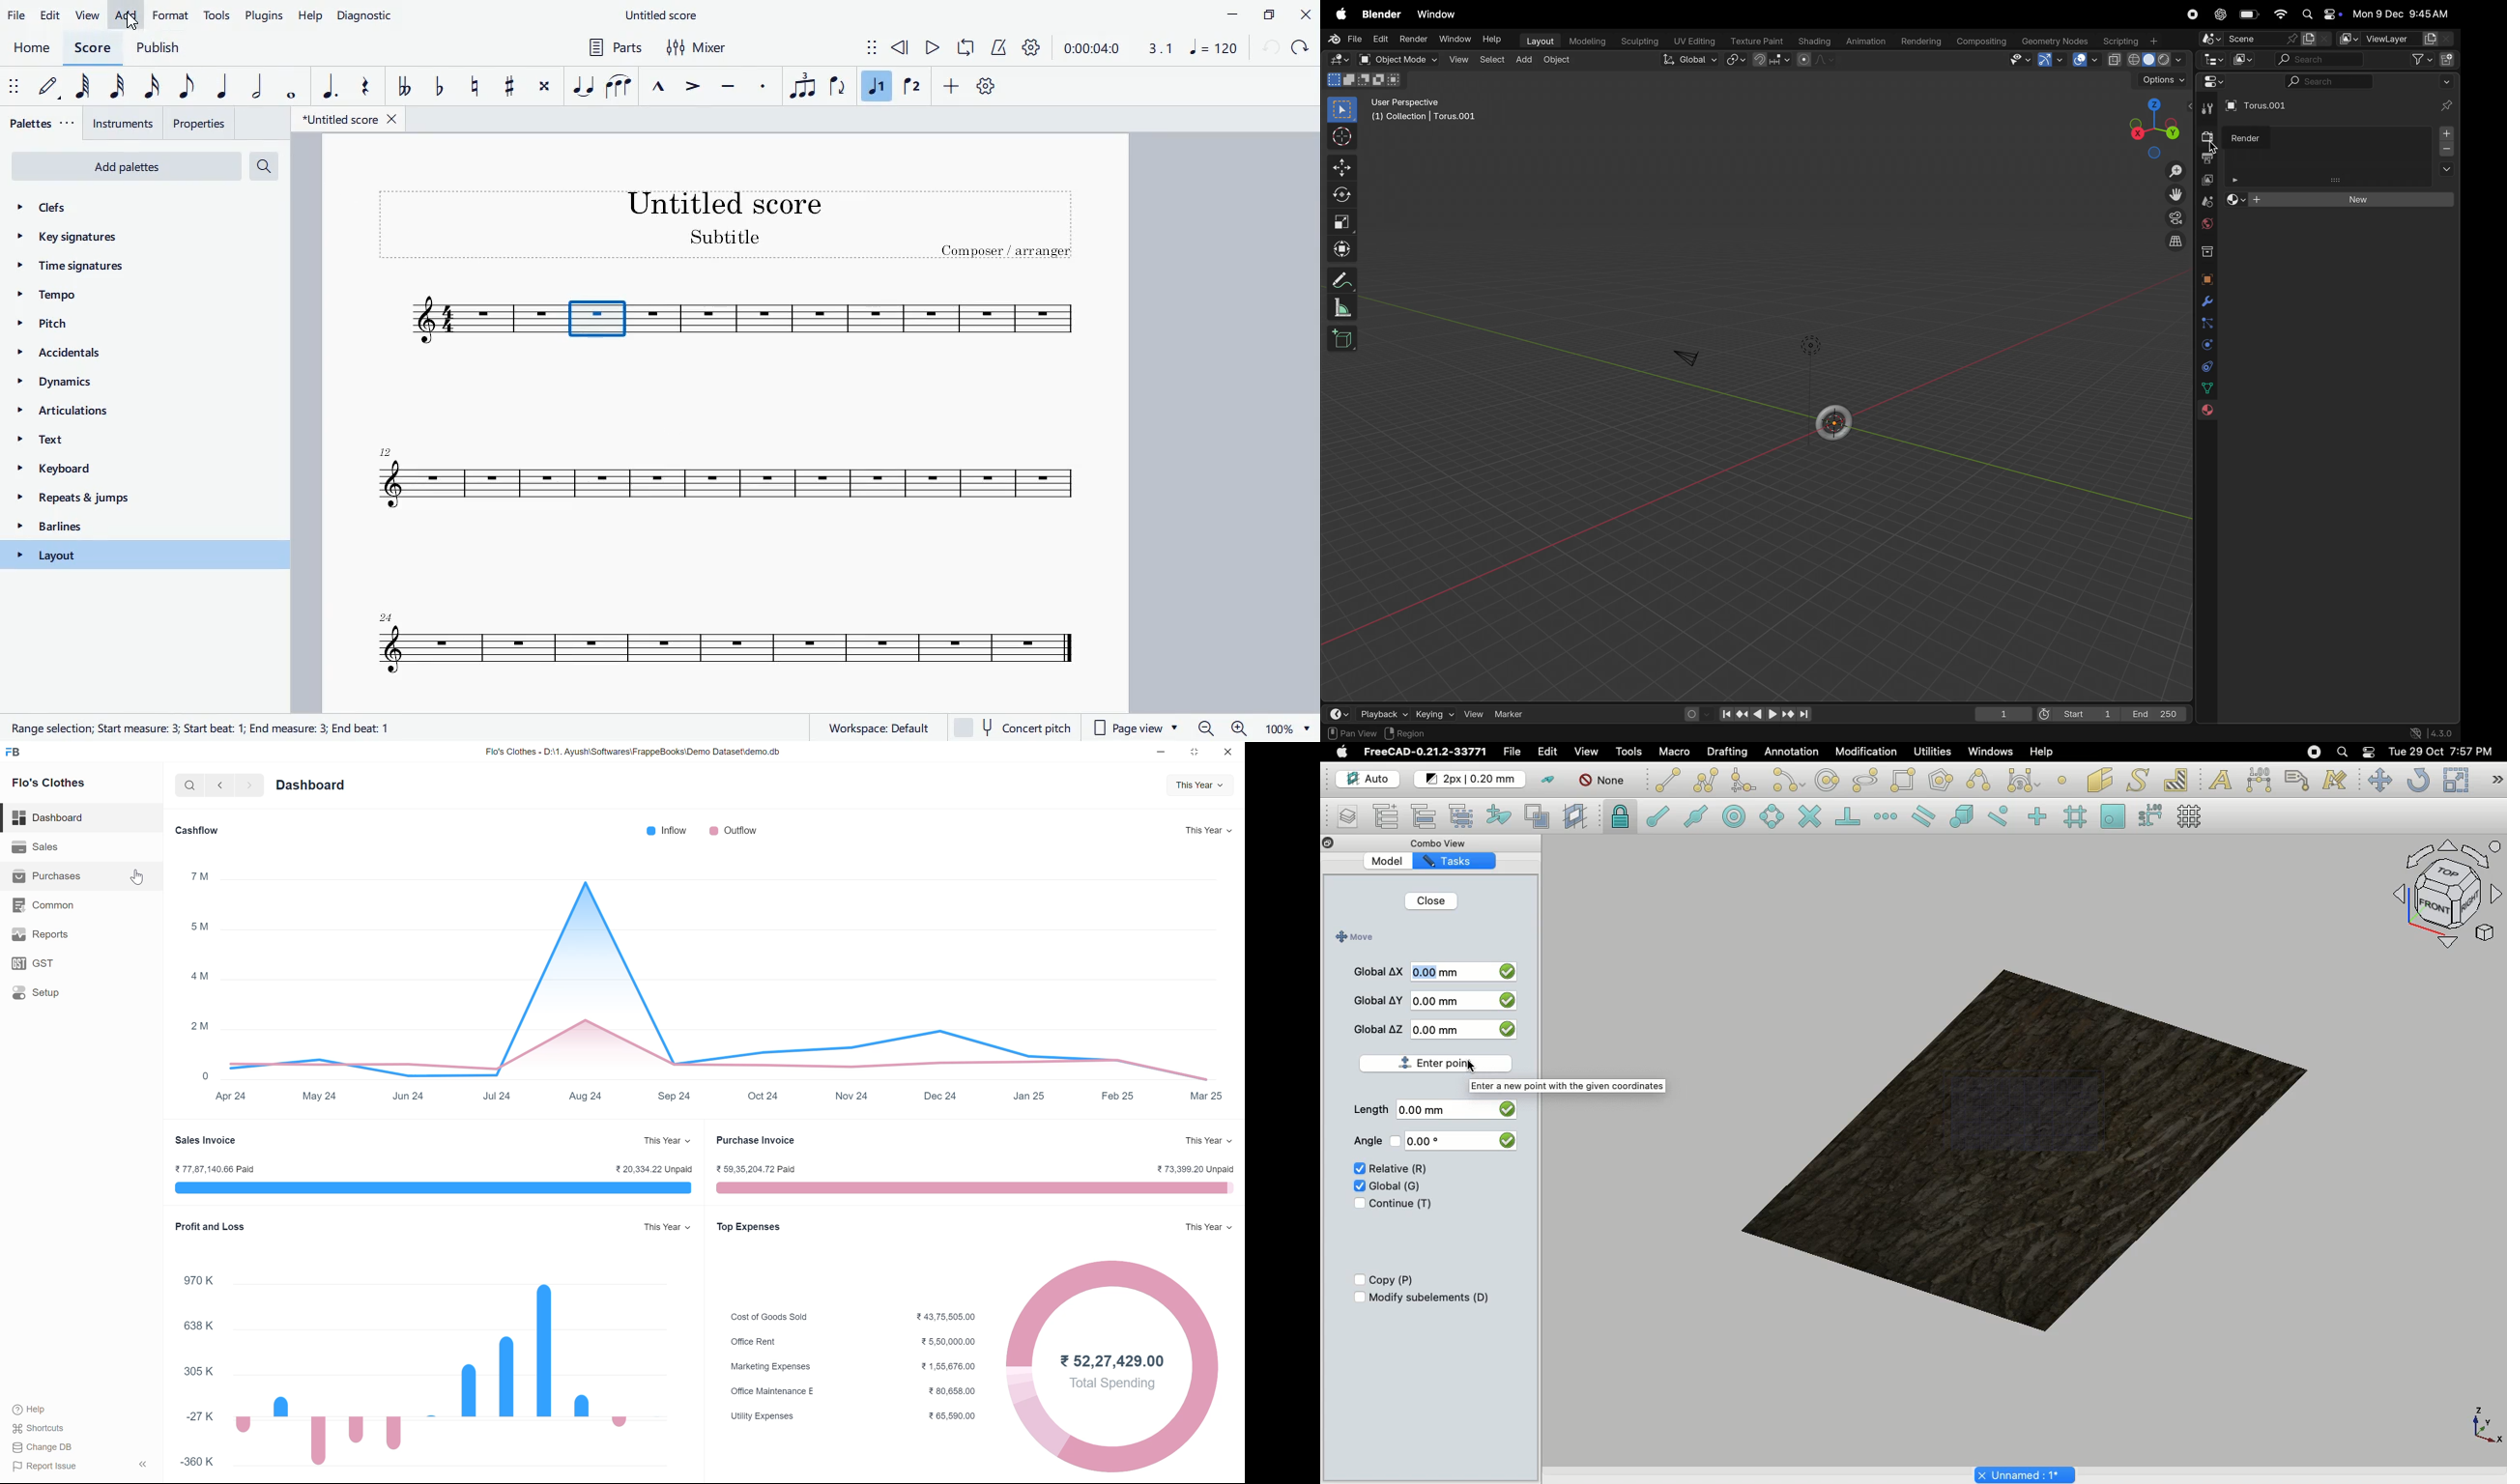  Describe the element at coordinates (1907, 781) in the screenshot. I see `Rectangle` at that location.